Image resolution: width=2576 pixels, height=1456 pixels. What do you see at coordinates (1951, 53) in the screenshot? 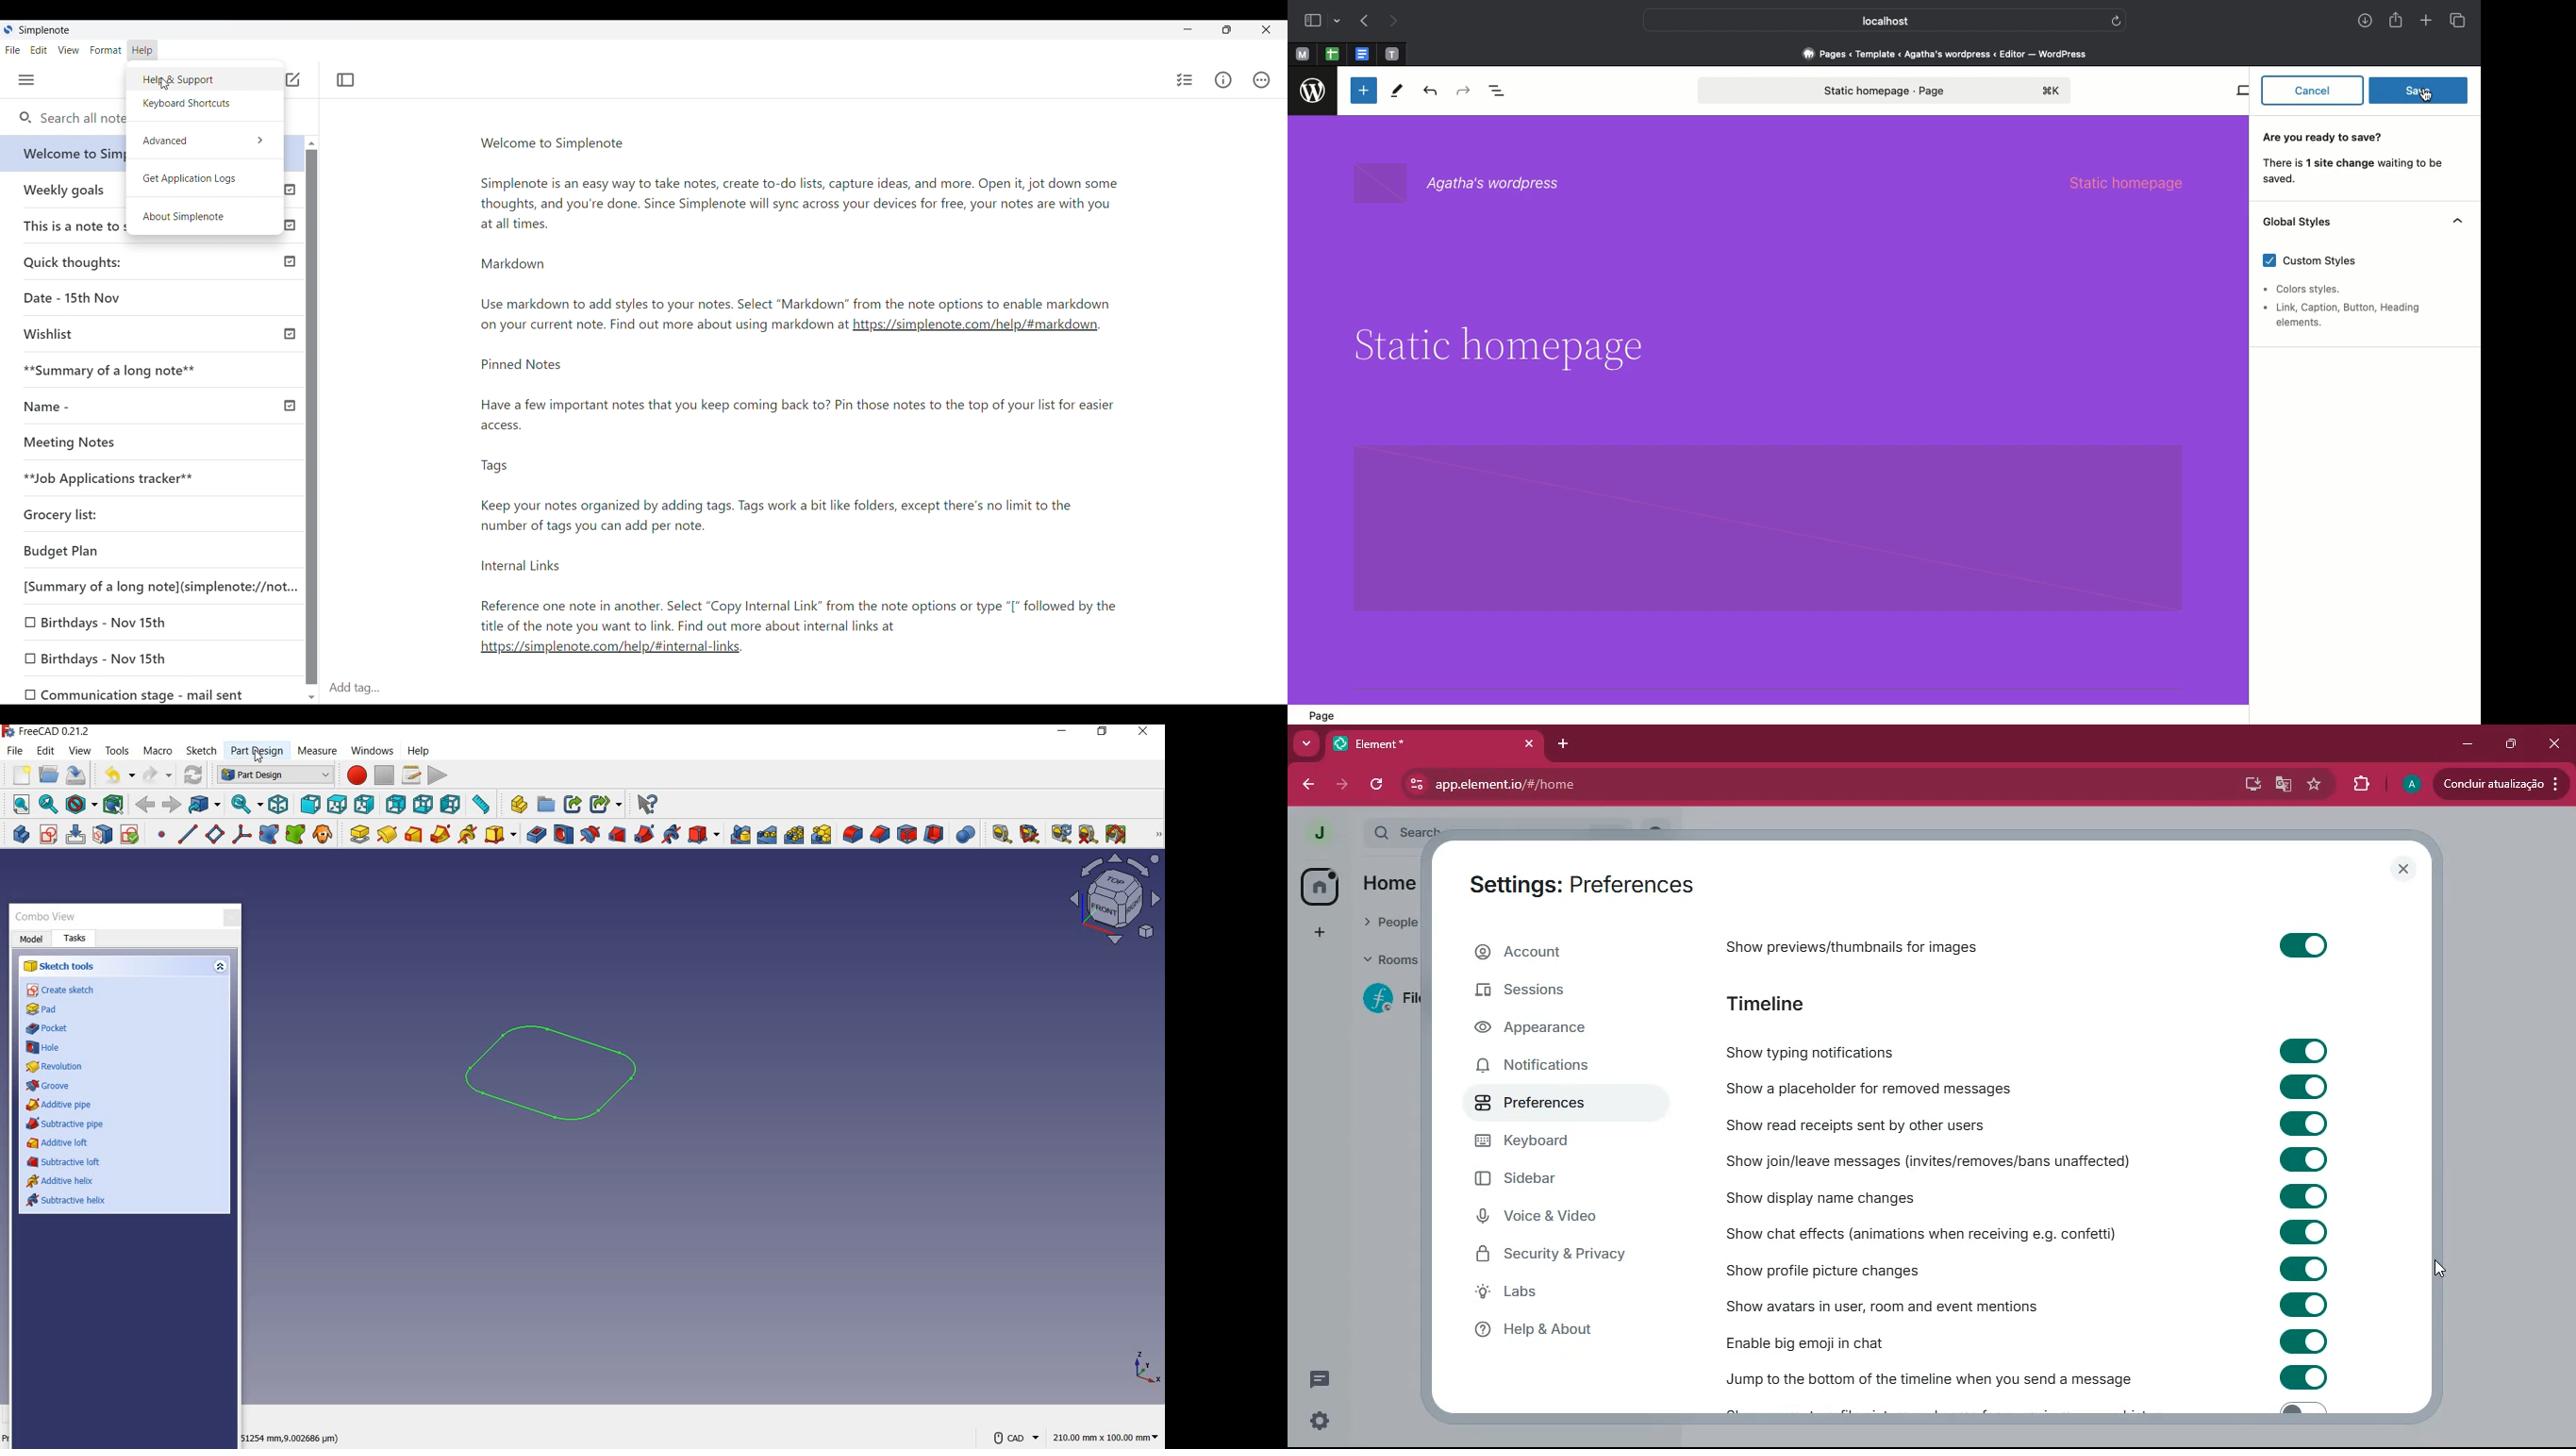
I see `Pages < Template <Agatha's wordpress < editor - wordpress` at bounding box center [1951, 53].